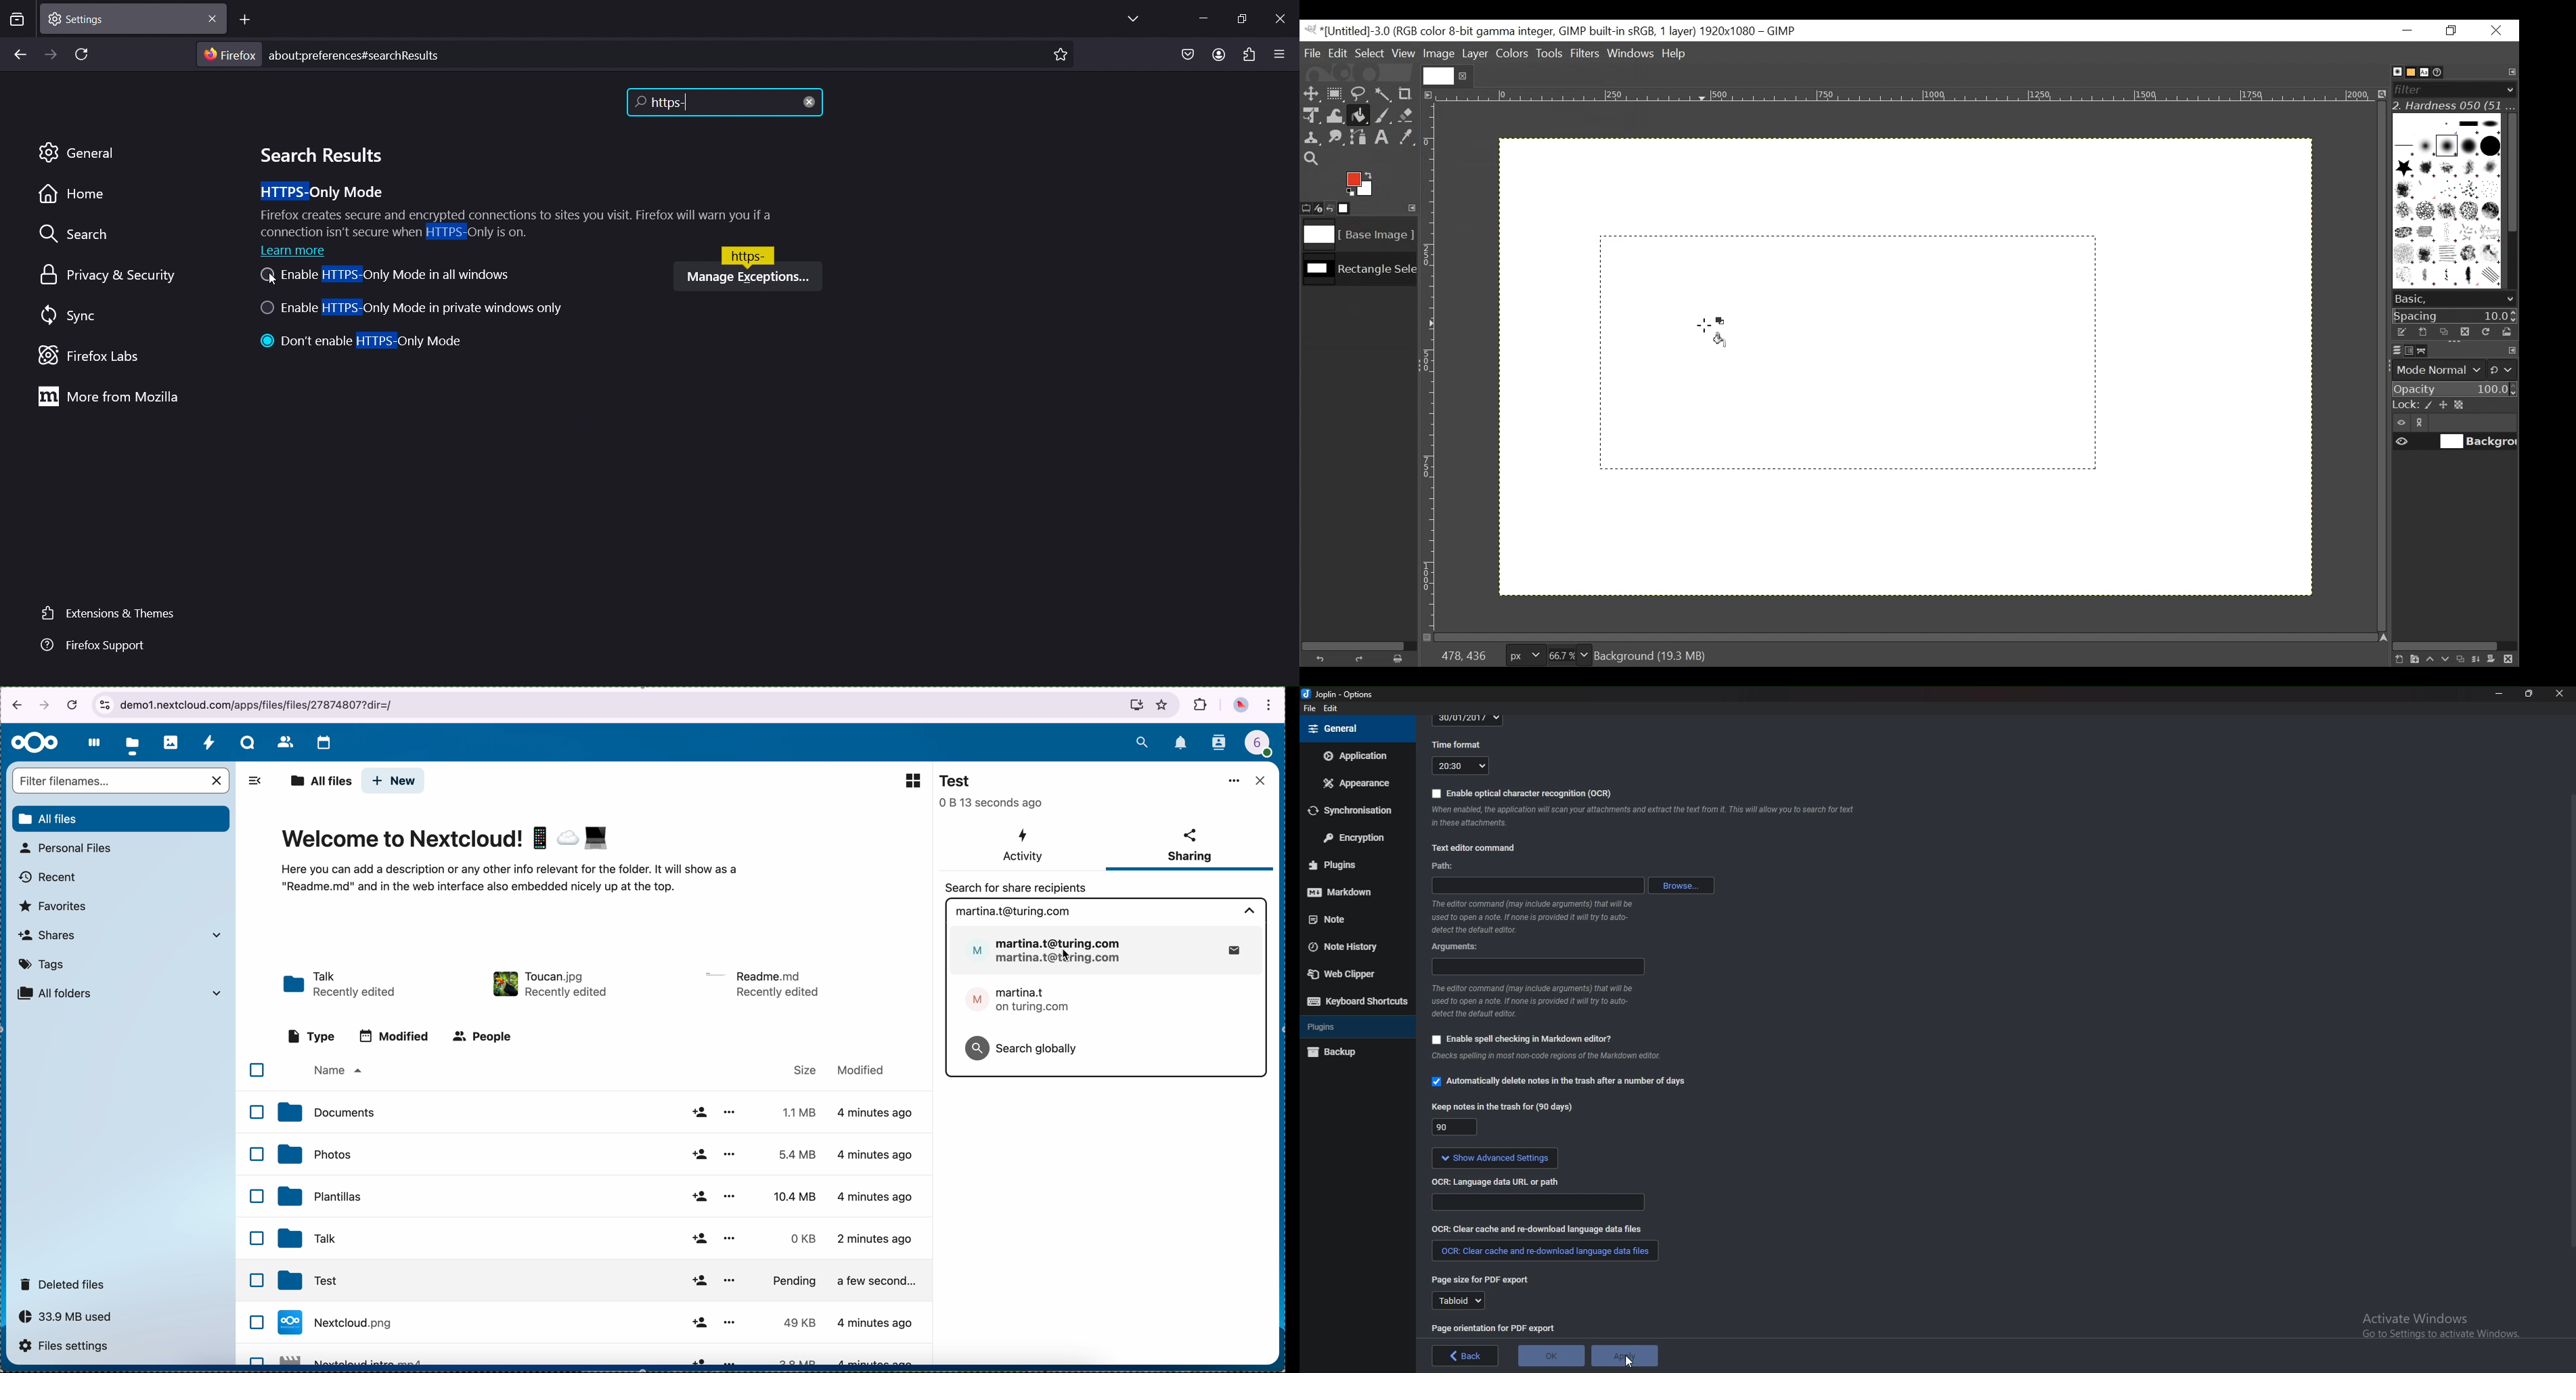 Image resolution: width=2576 pixels, height=1400 pixels. What do you see at coordinates (1184, 55) in the screenshot?
I see `save to pocket` at bounding box center [1184, 55].